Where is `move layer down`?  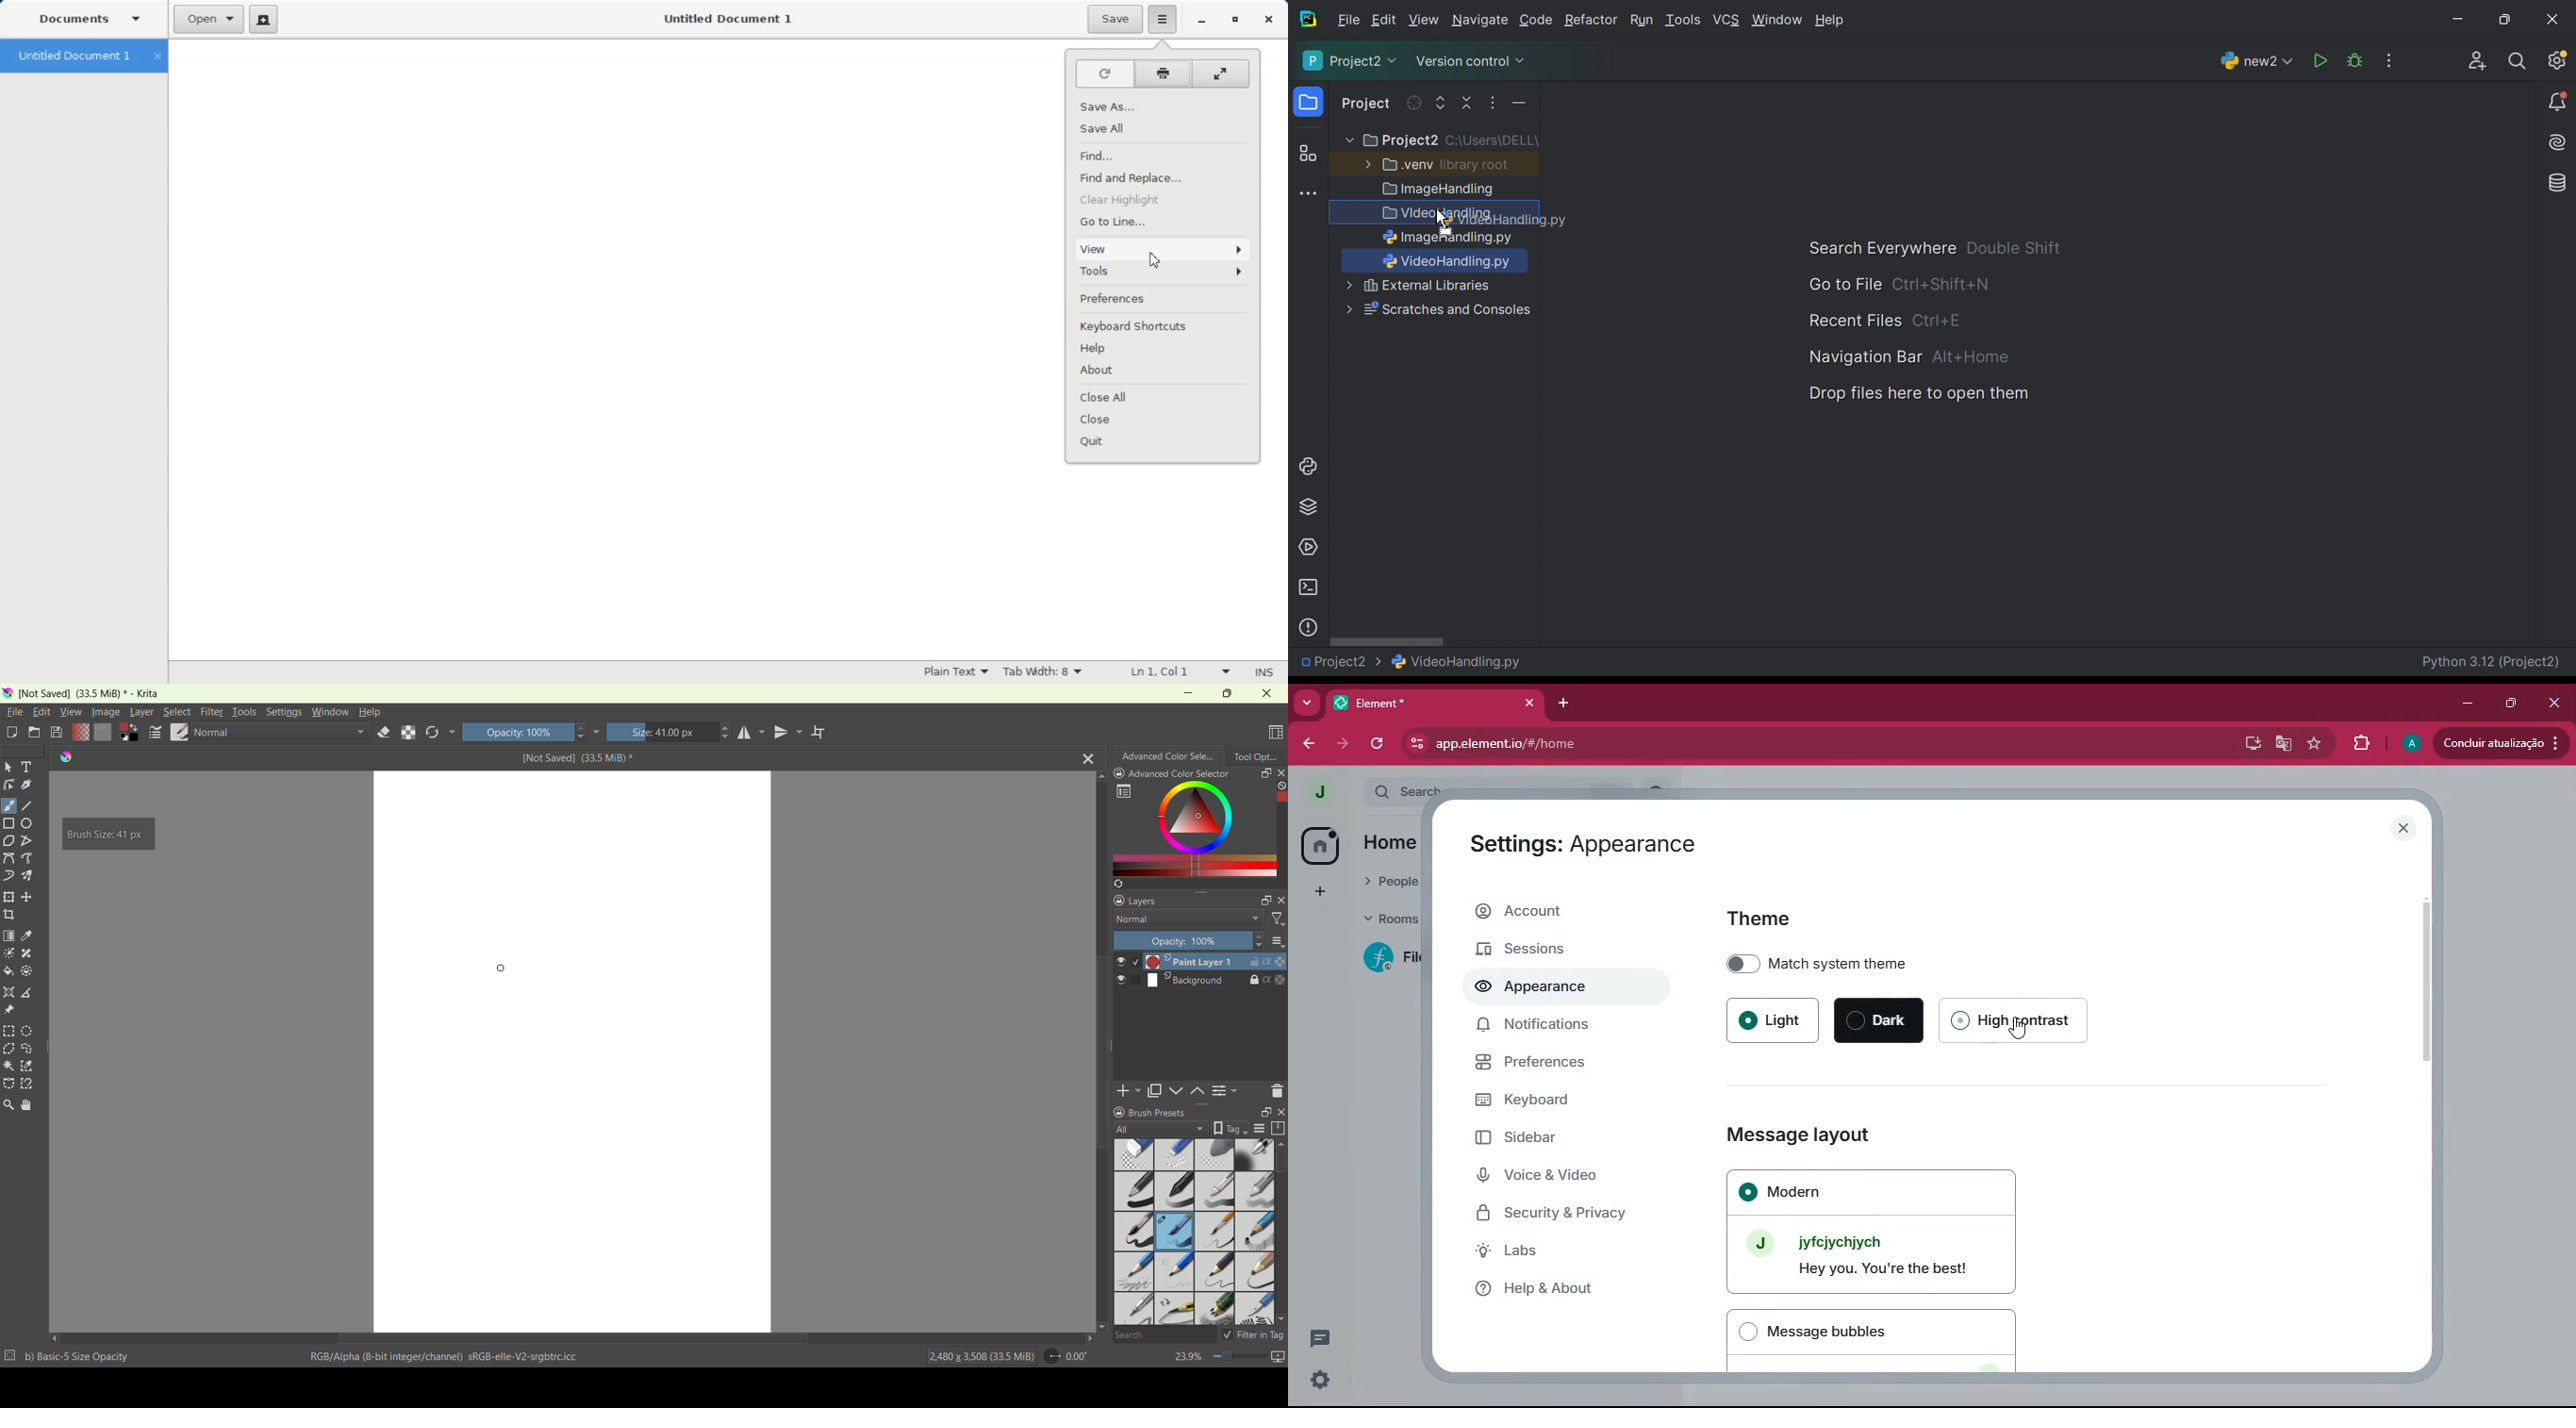 move layer down is located at coordinates (1177, 1091).